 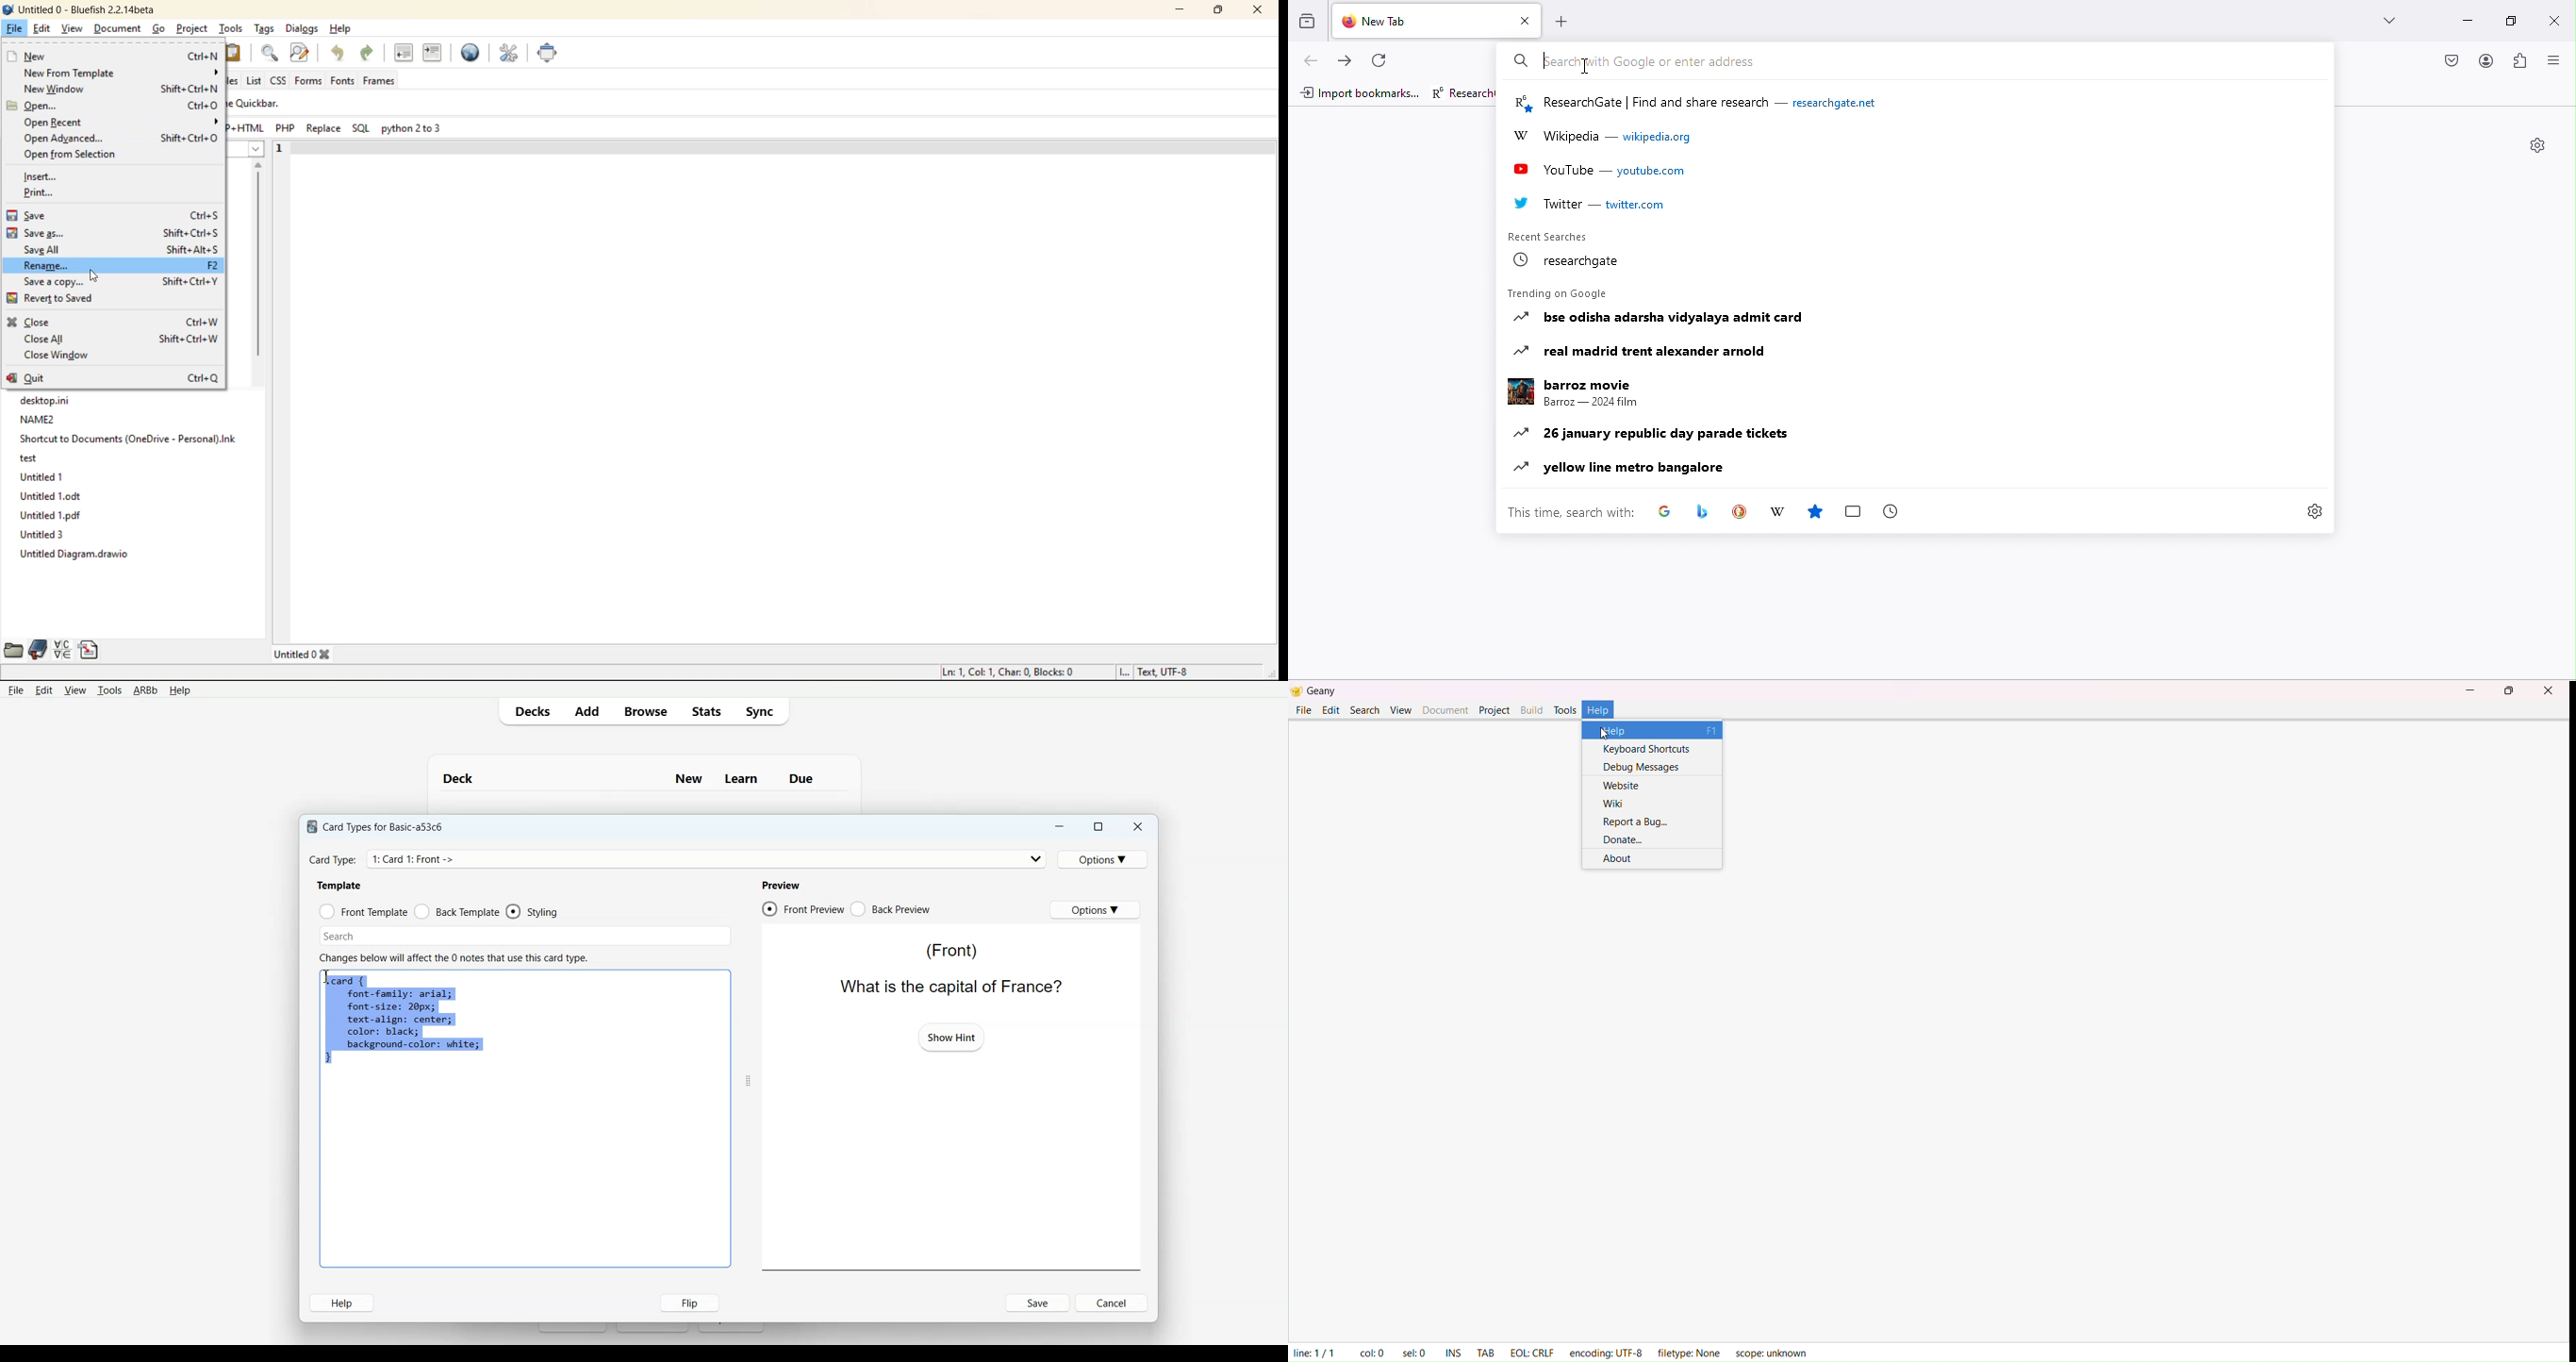 I want to click on Changes below will affect the 0 notes that use this card type, so click(x=459, y=958).